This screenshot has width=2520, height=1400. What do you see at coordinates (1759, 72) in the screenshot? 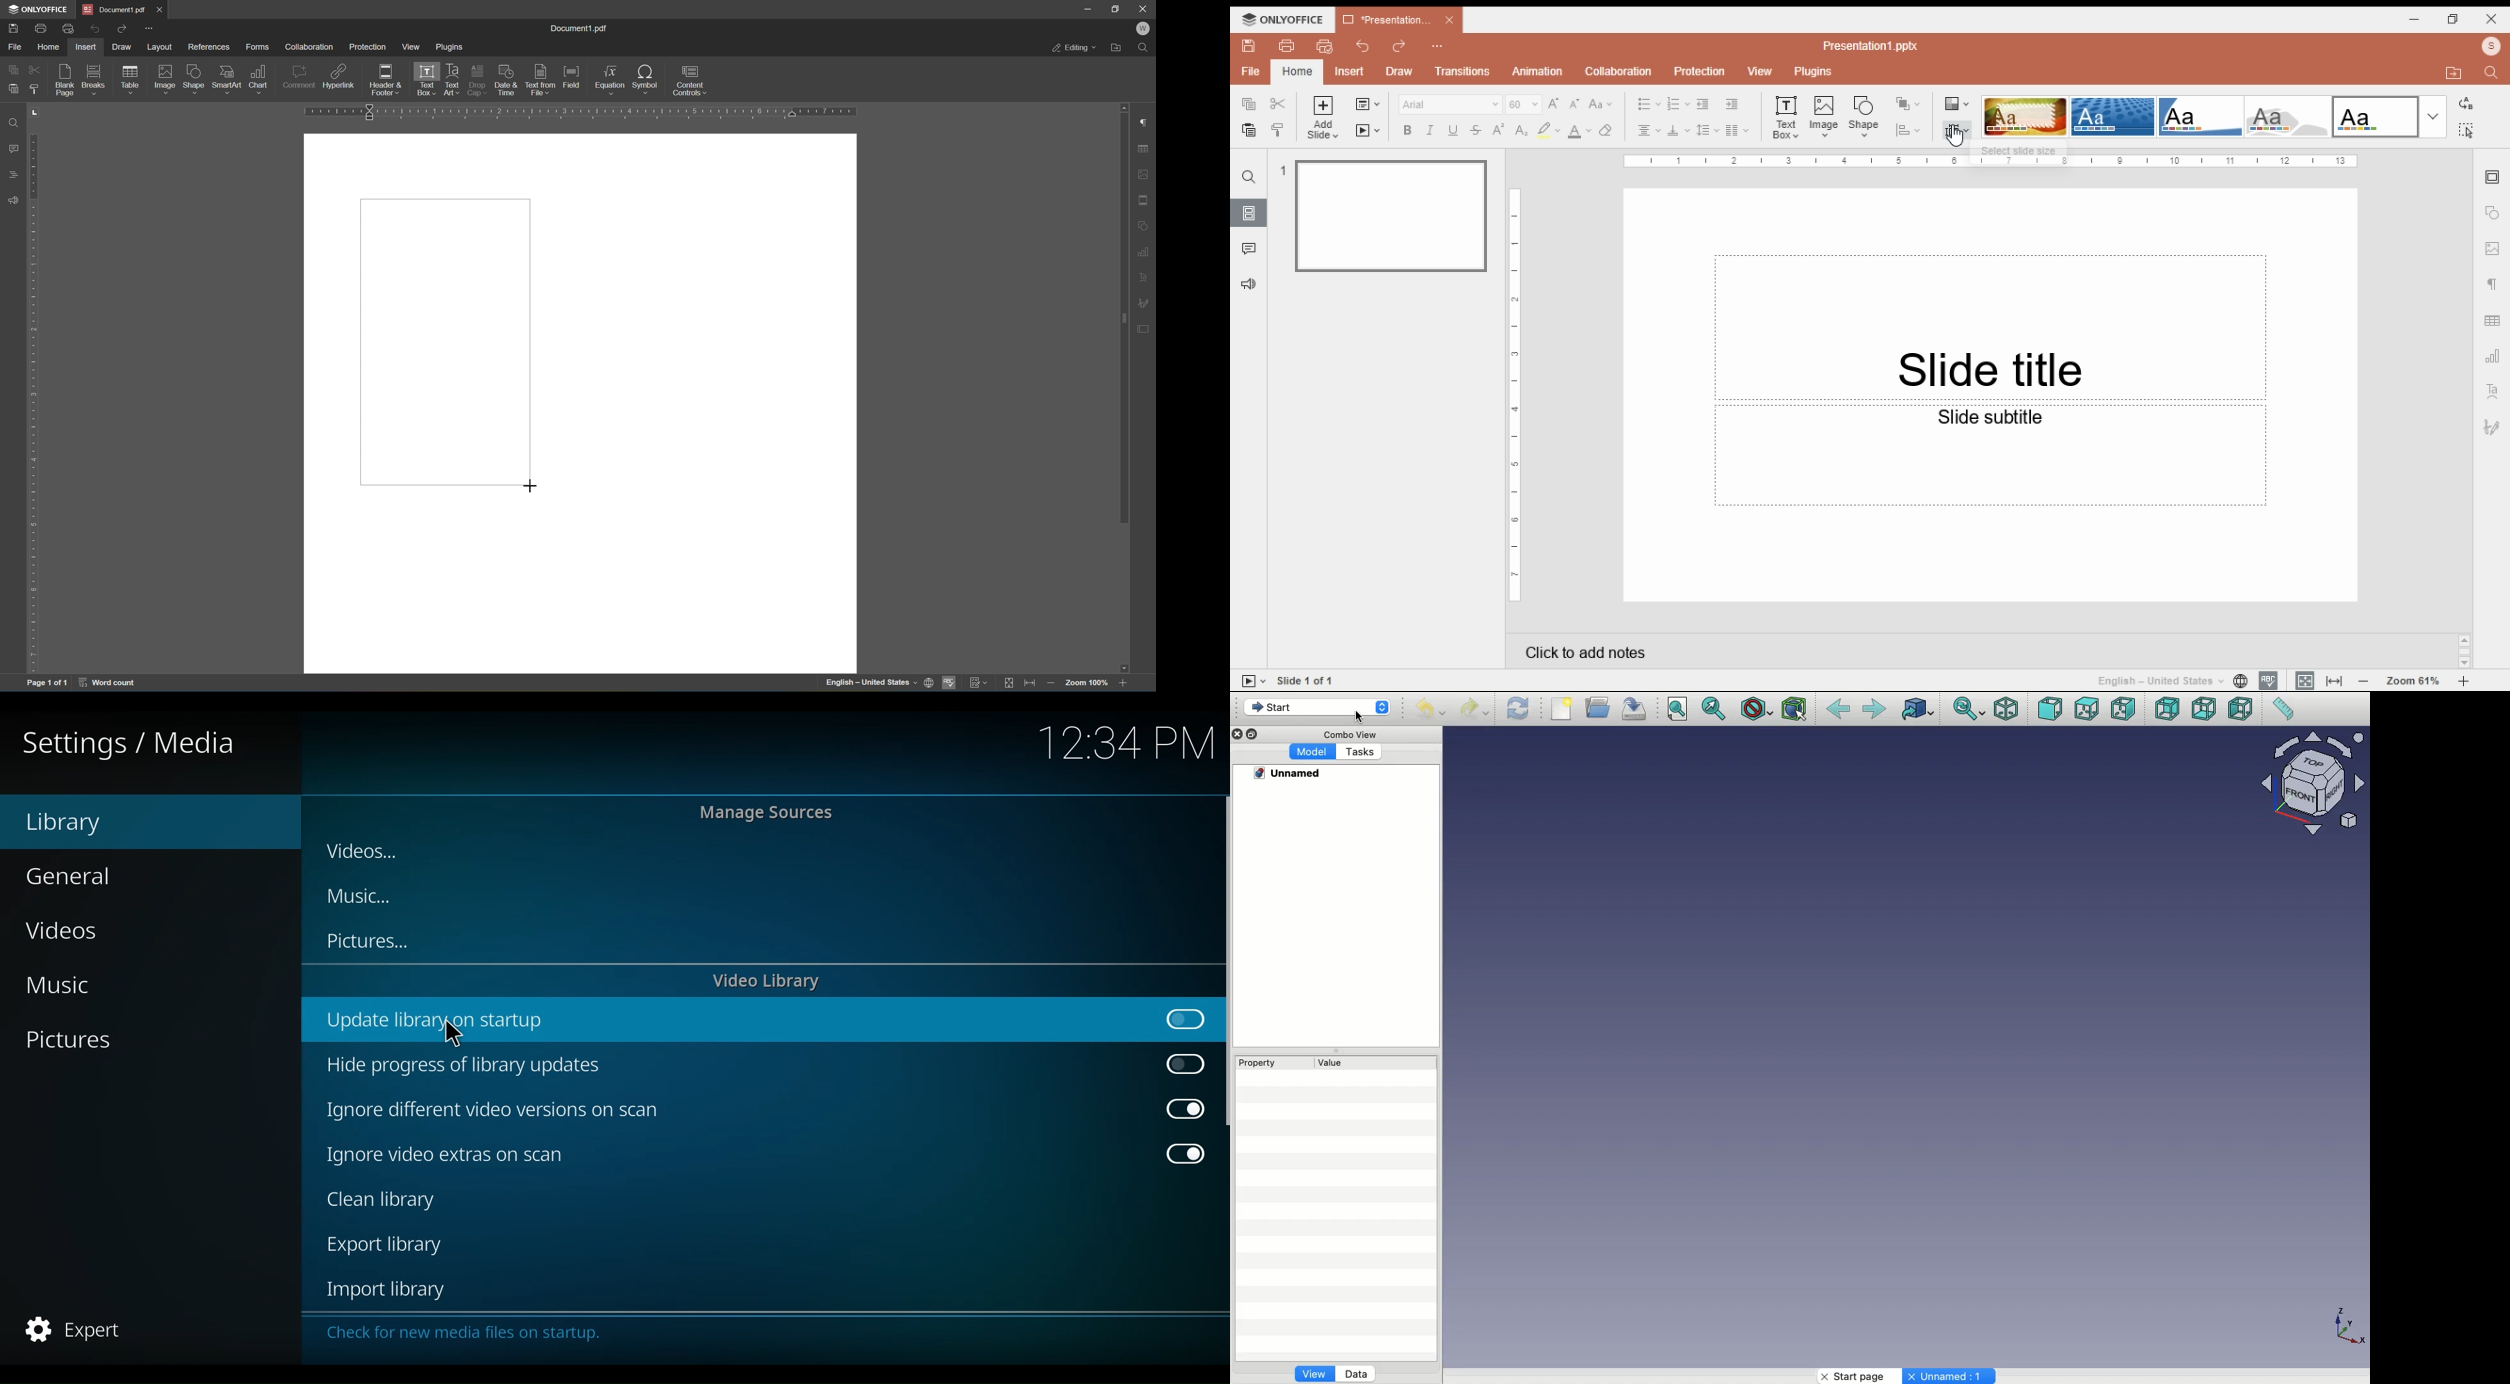
I see `view` at bounding box center [1759, 72].